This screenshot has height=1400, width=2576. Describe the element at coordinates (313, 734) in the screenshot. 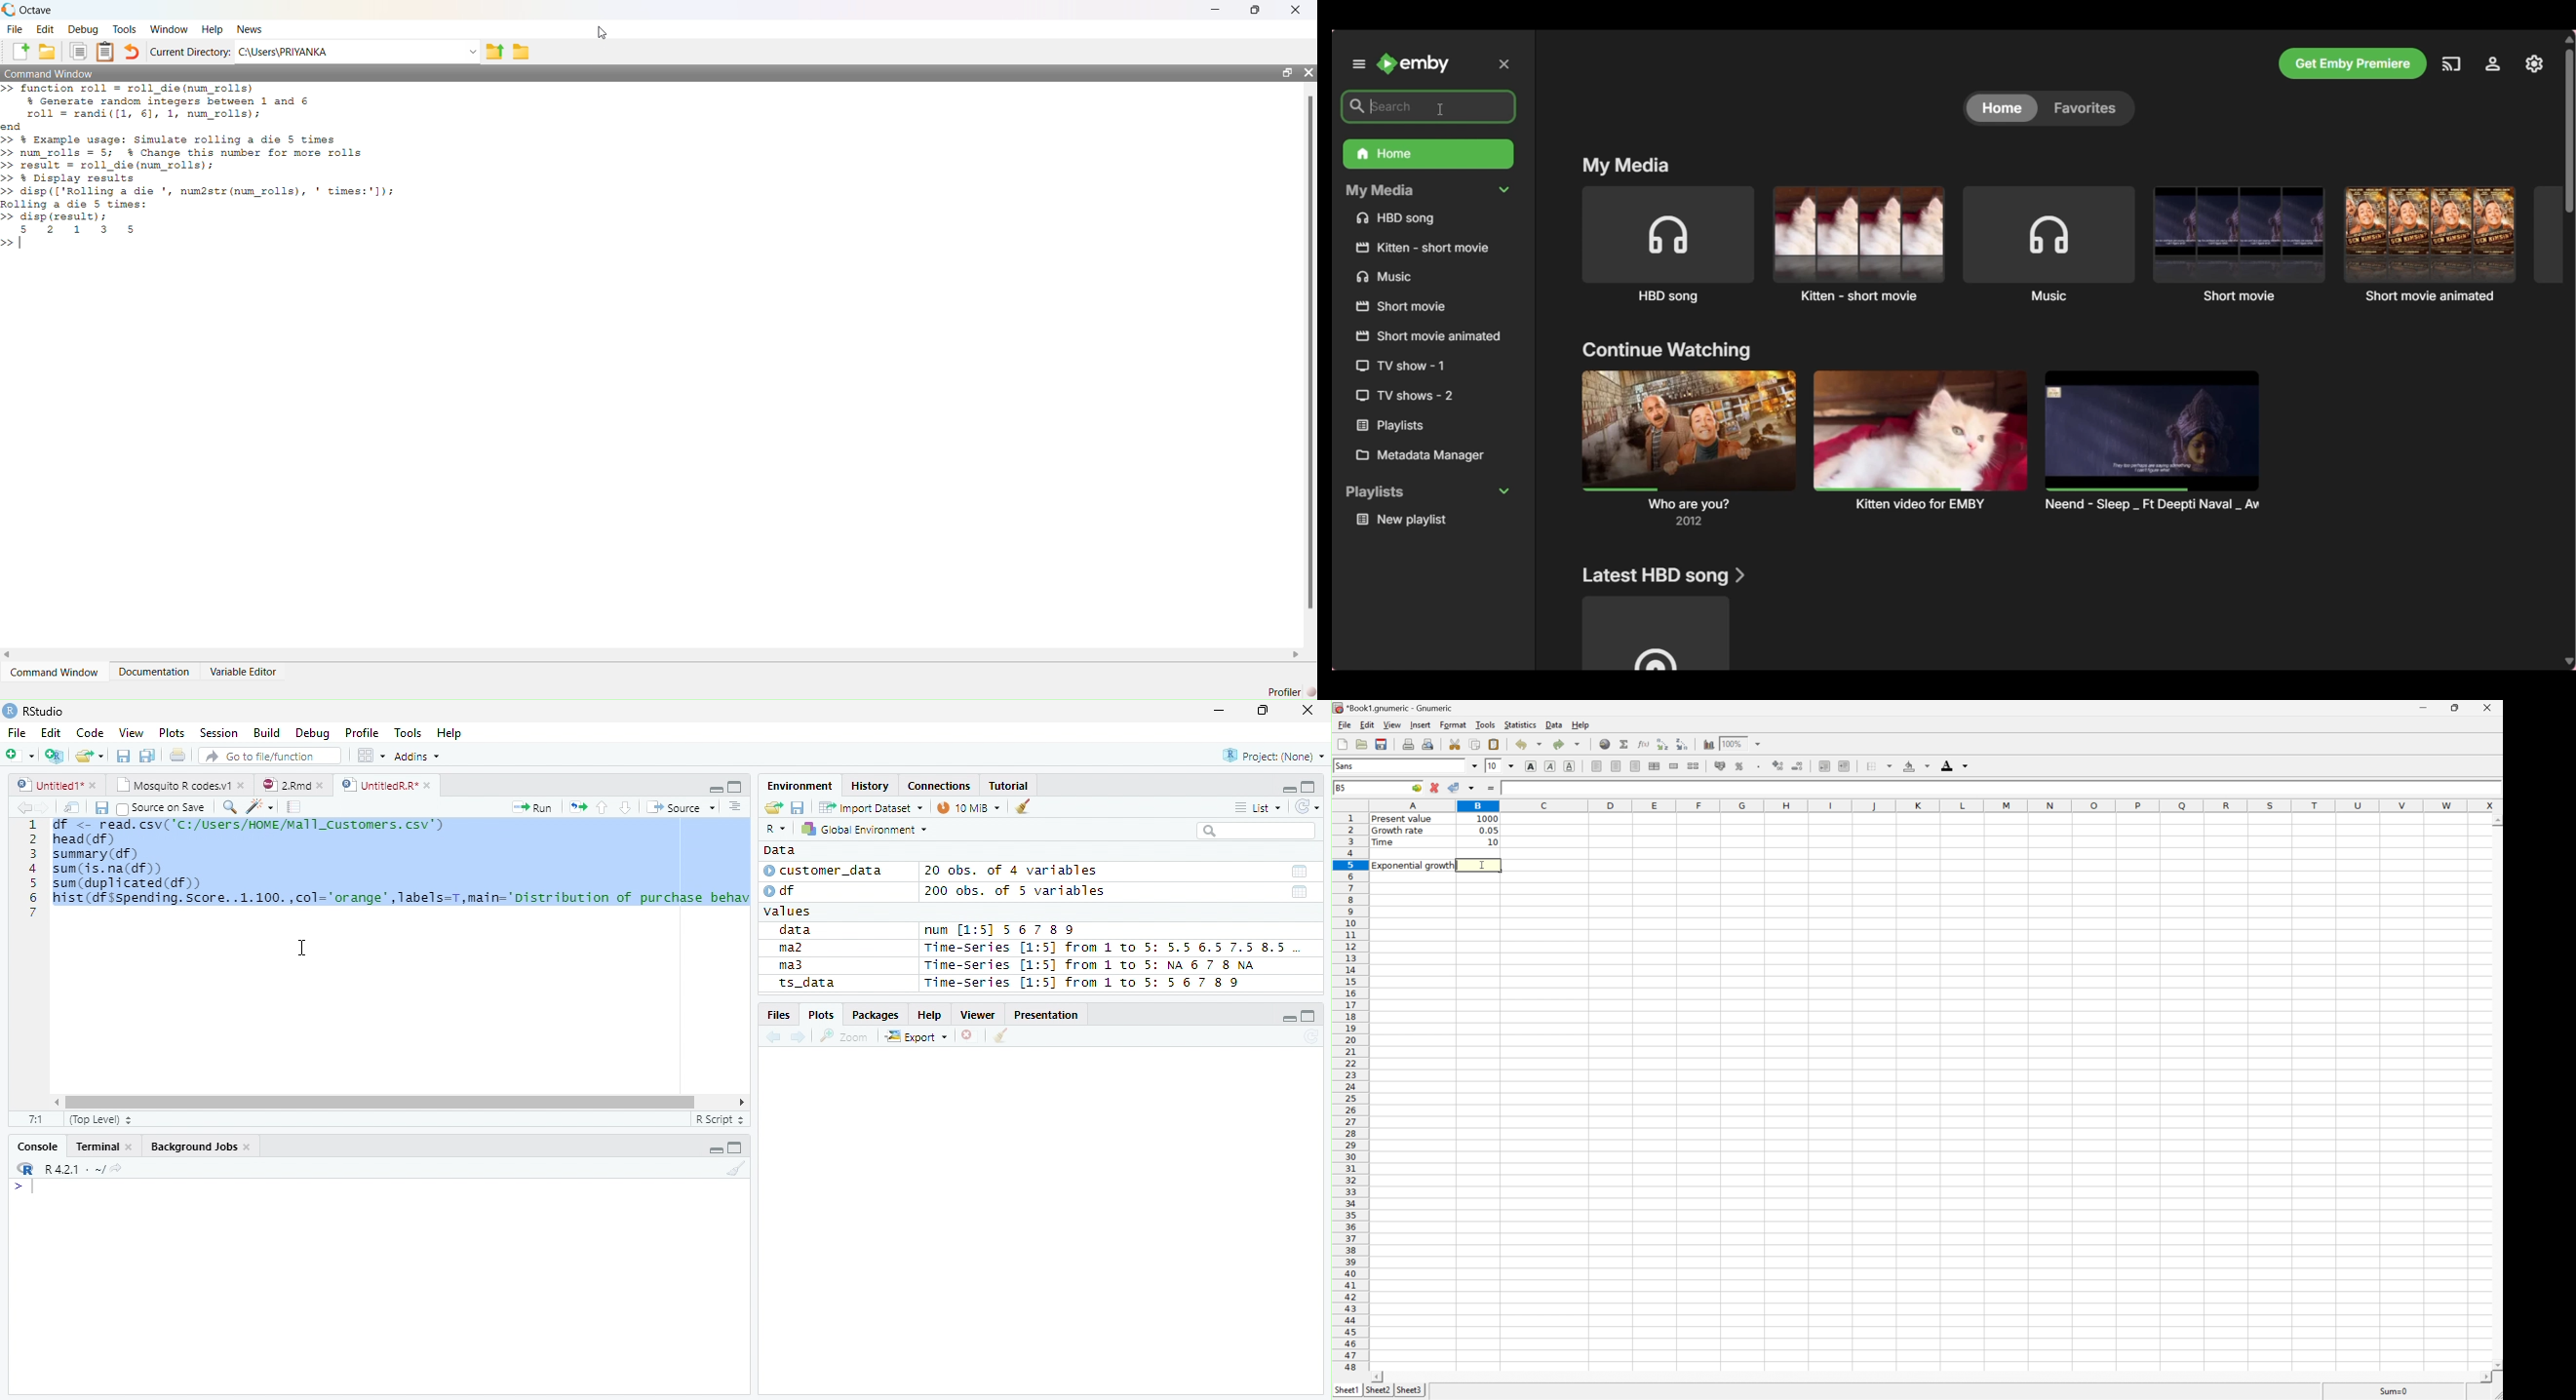

I see `Debug` at that location.